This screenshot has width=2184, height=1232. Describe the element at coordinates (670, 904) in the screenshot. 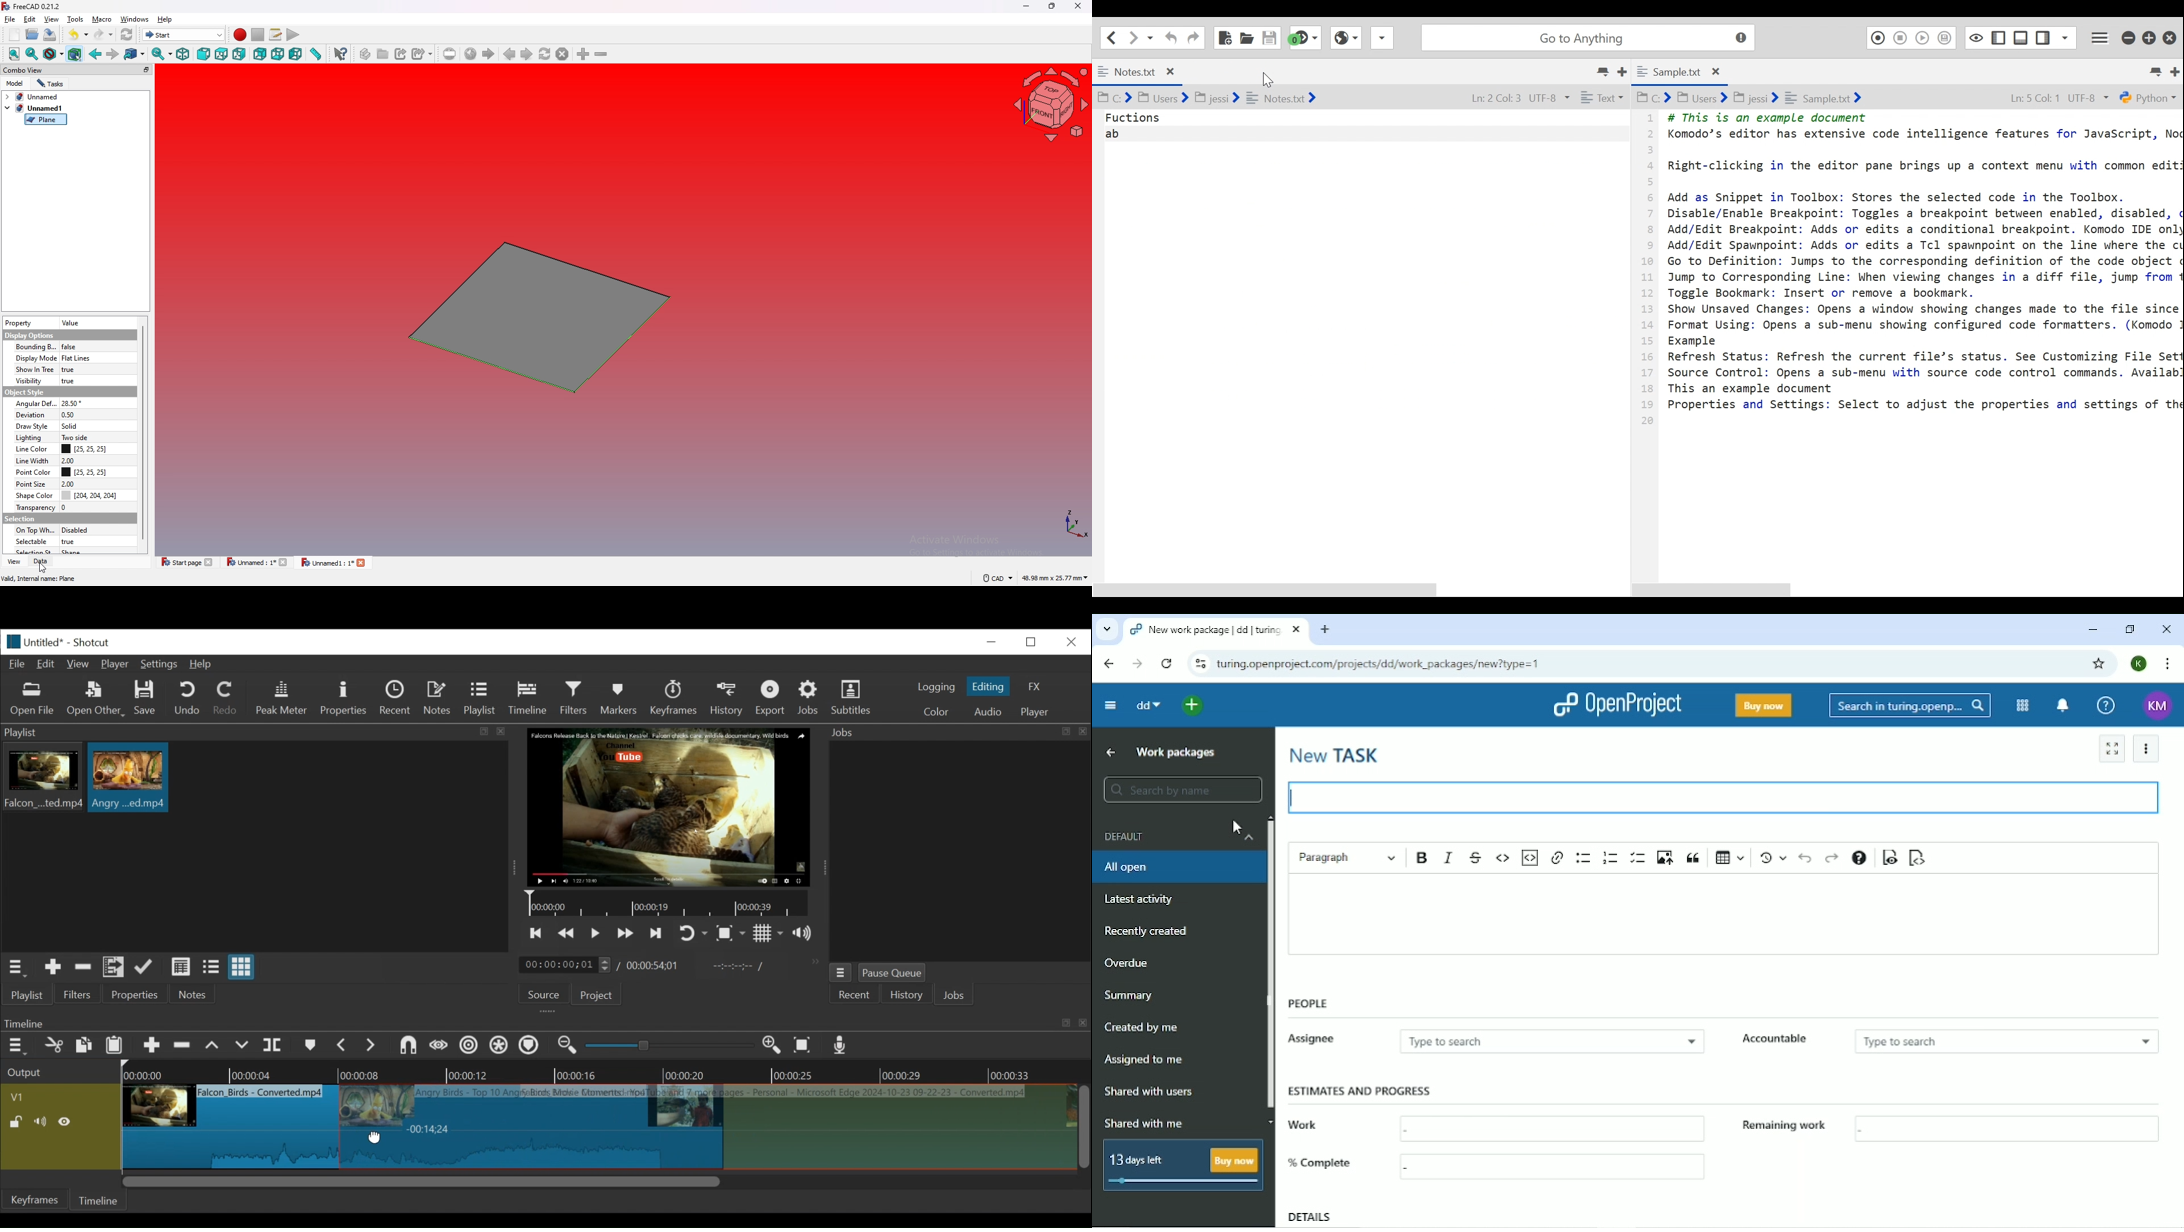

I see `Timeline` at that location.